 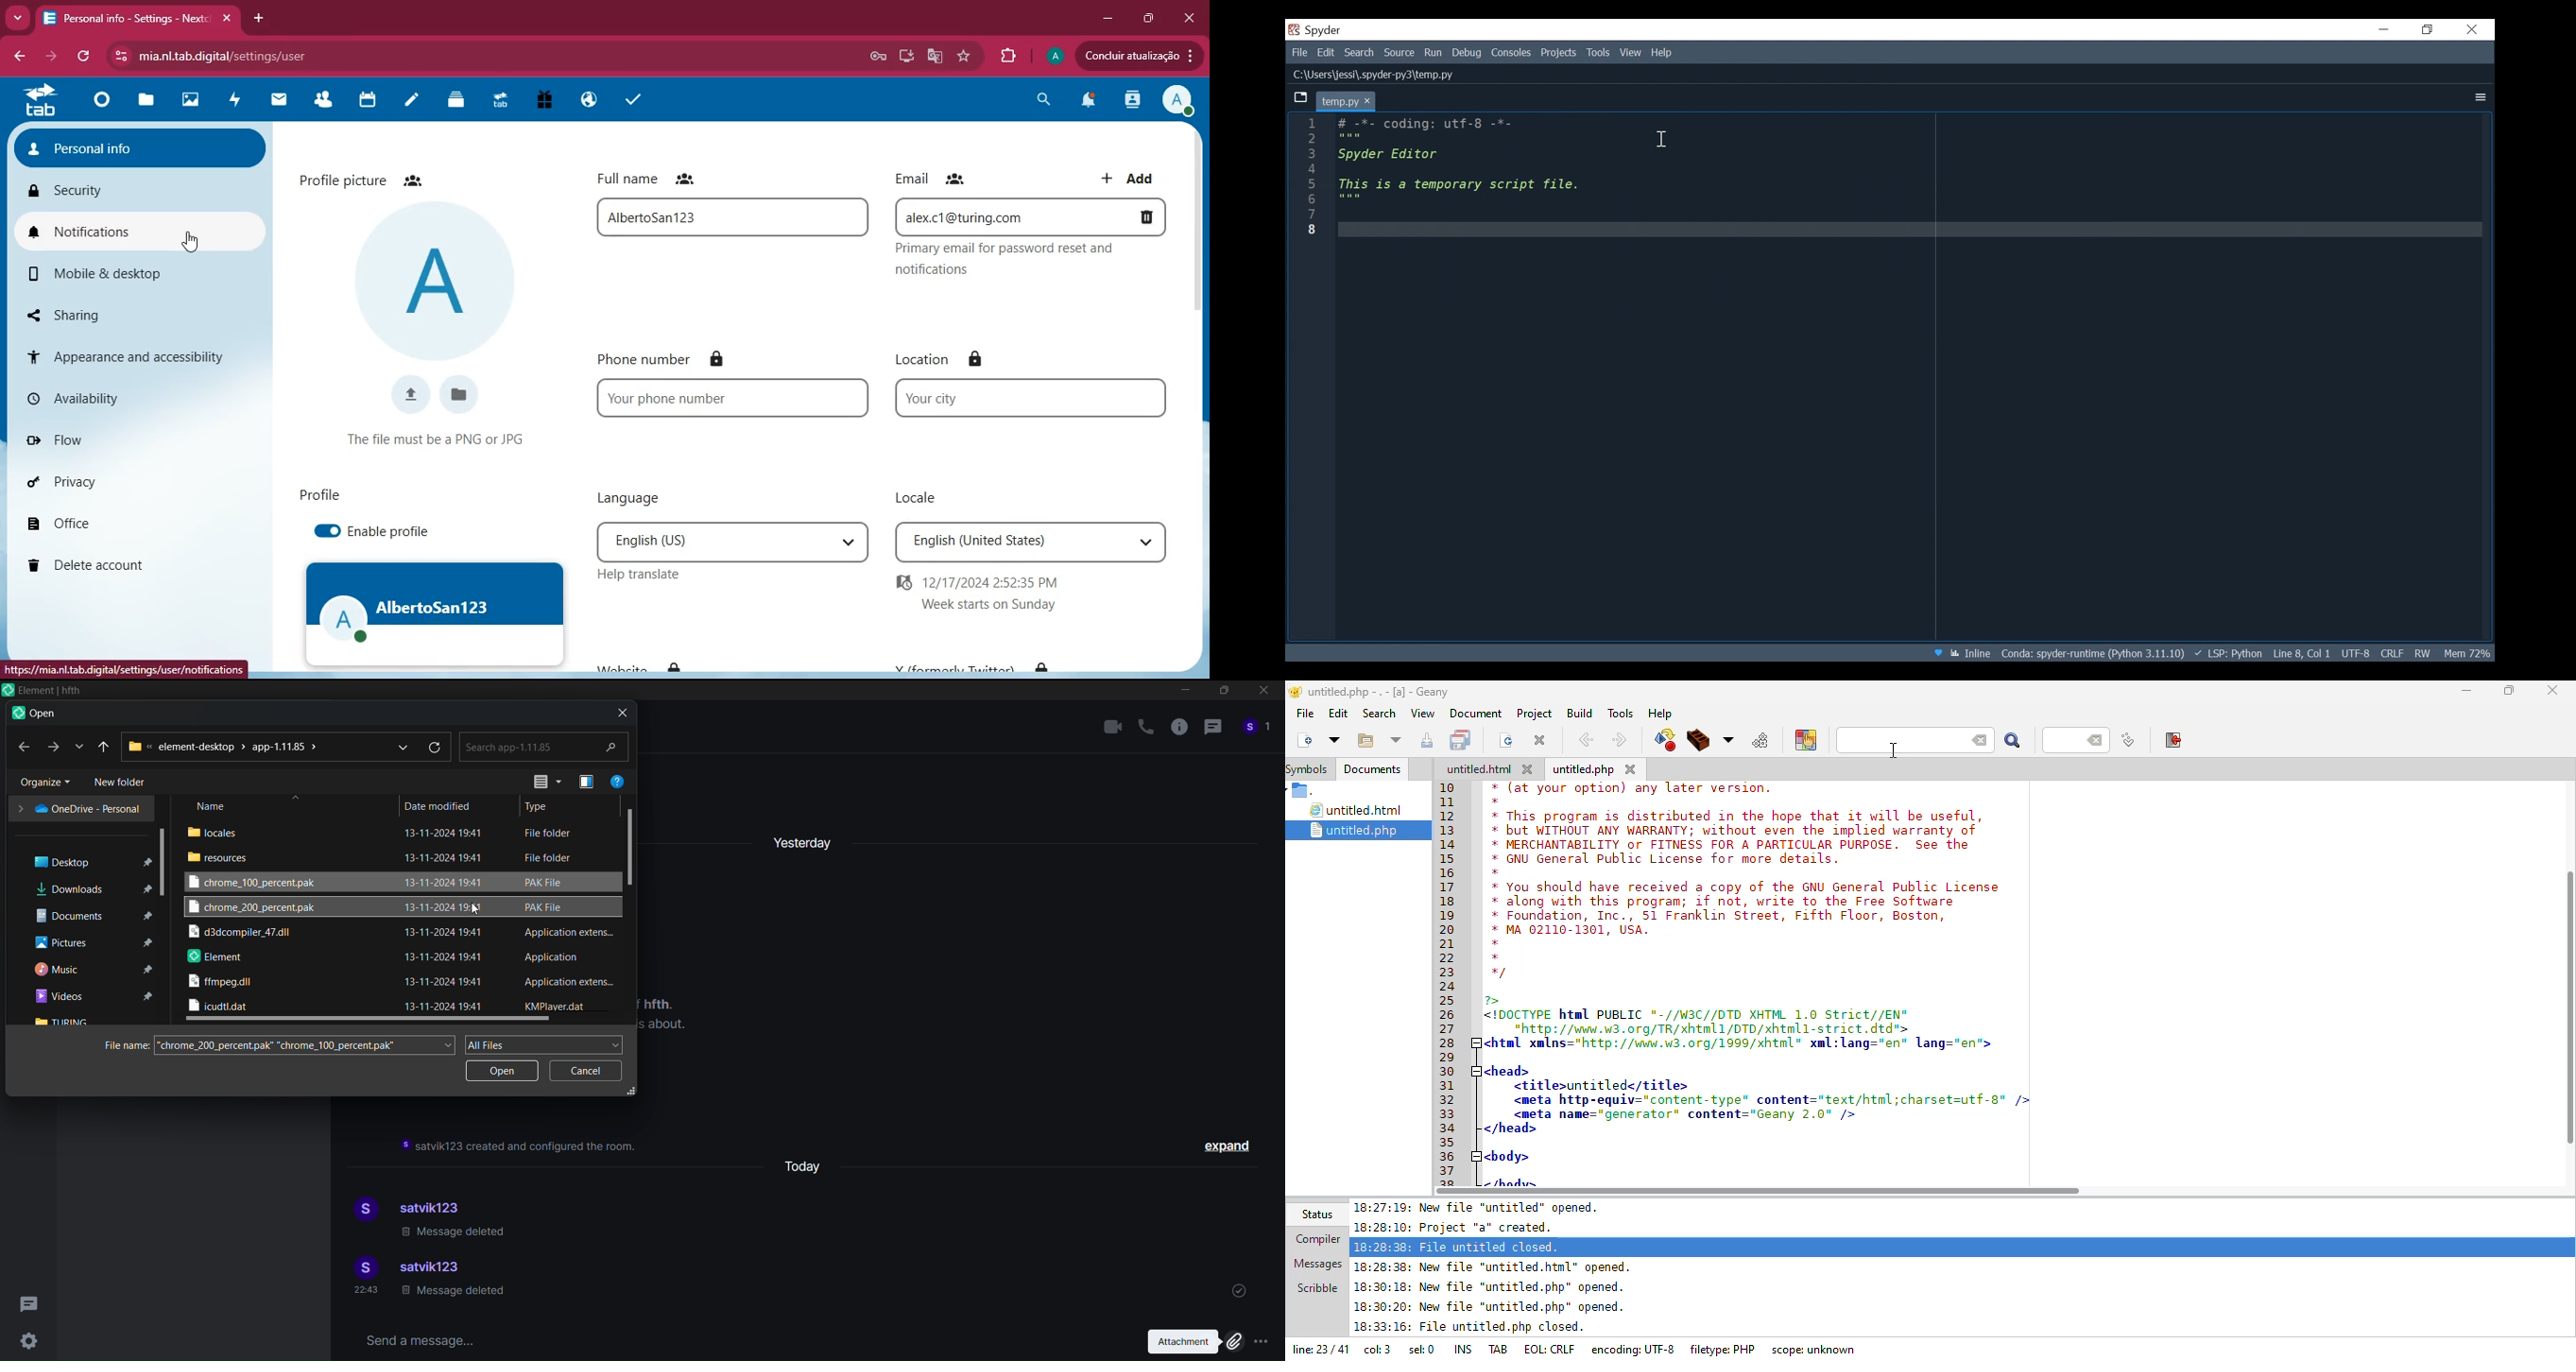 I want to click on File Permissions, so click(x=2422, y=653).